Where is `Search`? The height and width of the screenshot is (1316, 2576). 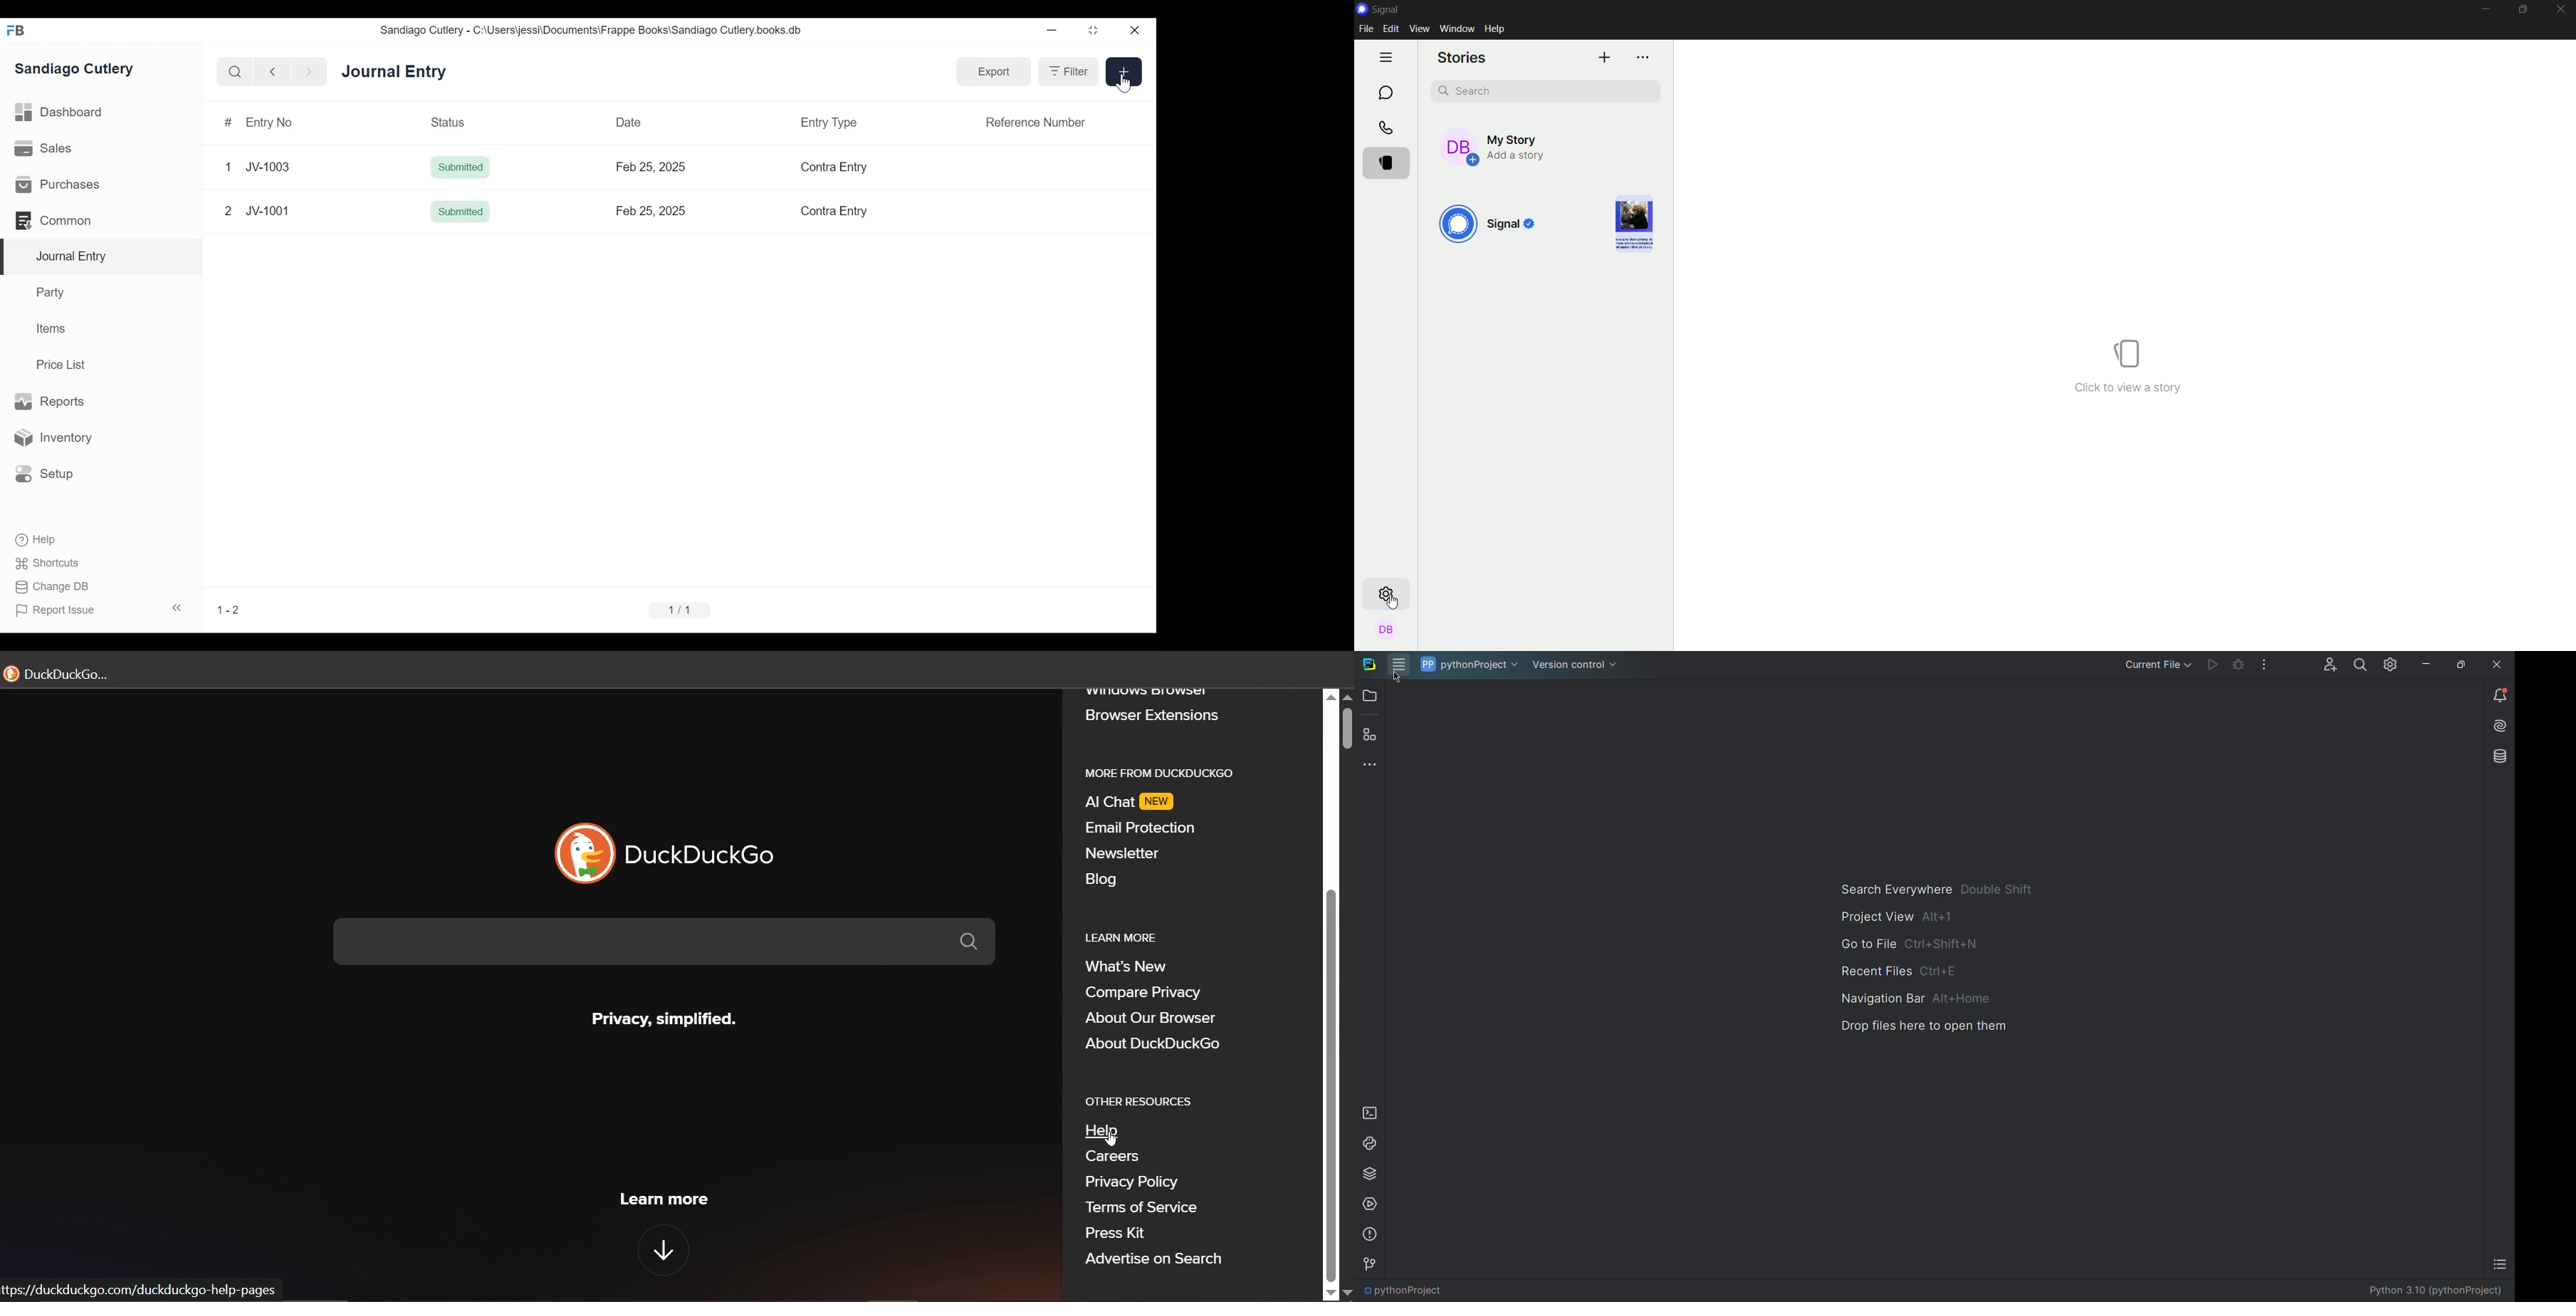 Search is located at coordinates (234, 72).